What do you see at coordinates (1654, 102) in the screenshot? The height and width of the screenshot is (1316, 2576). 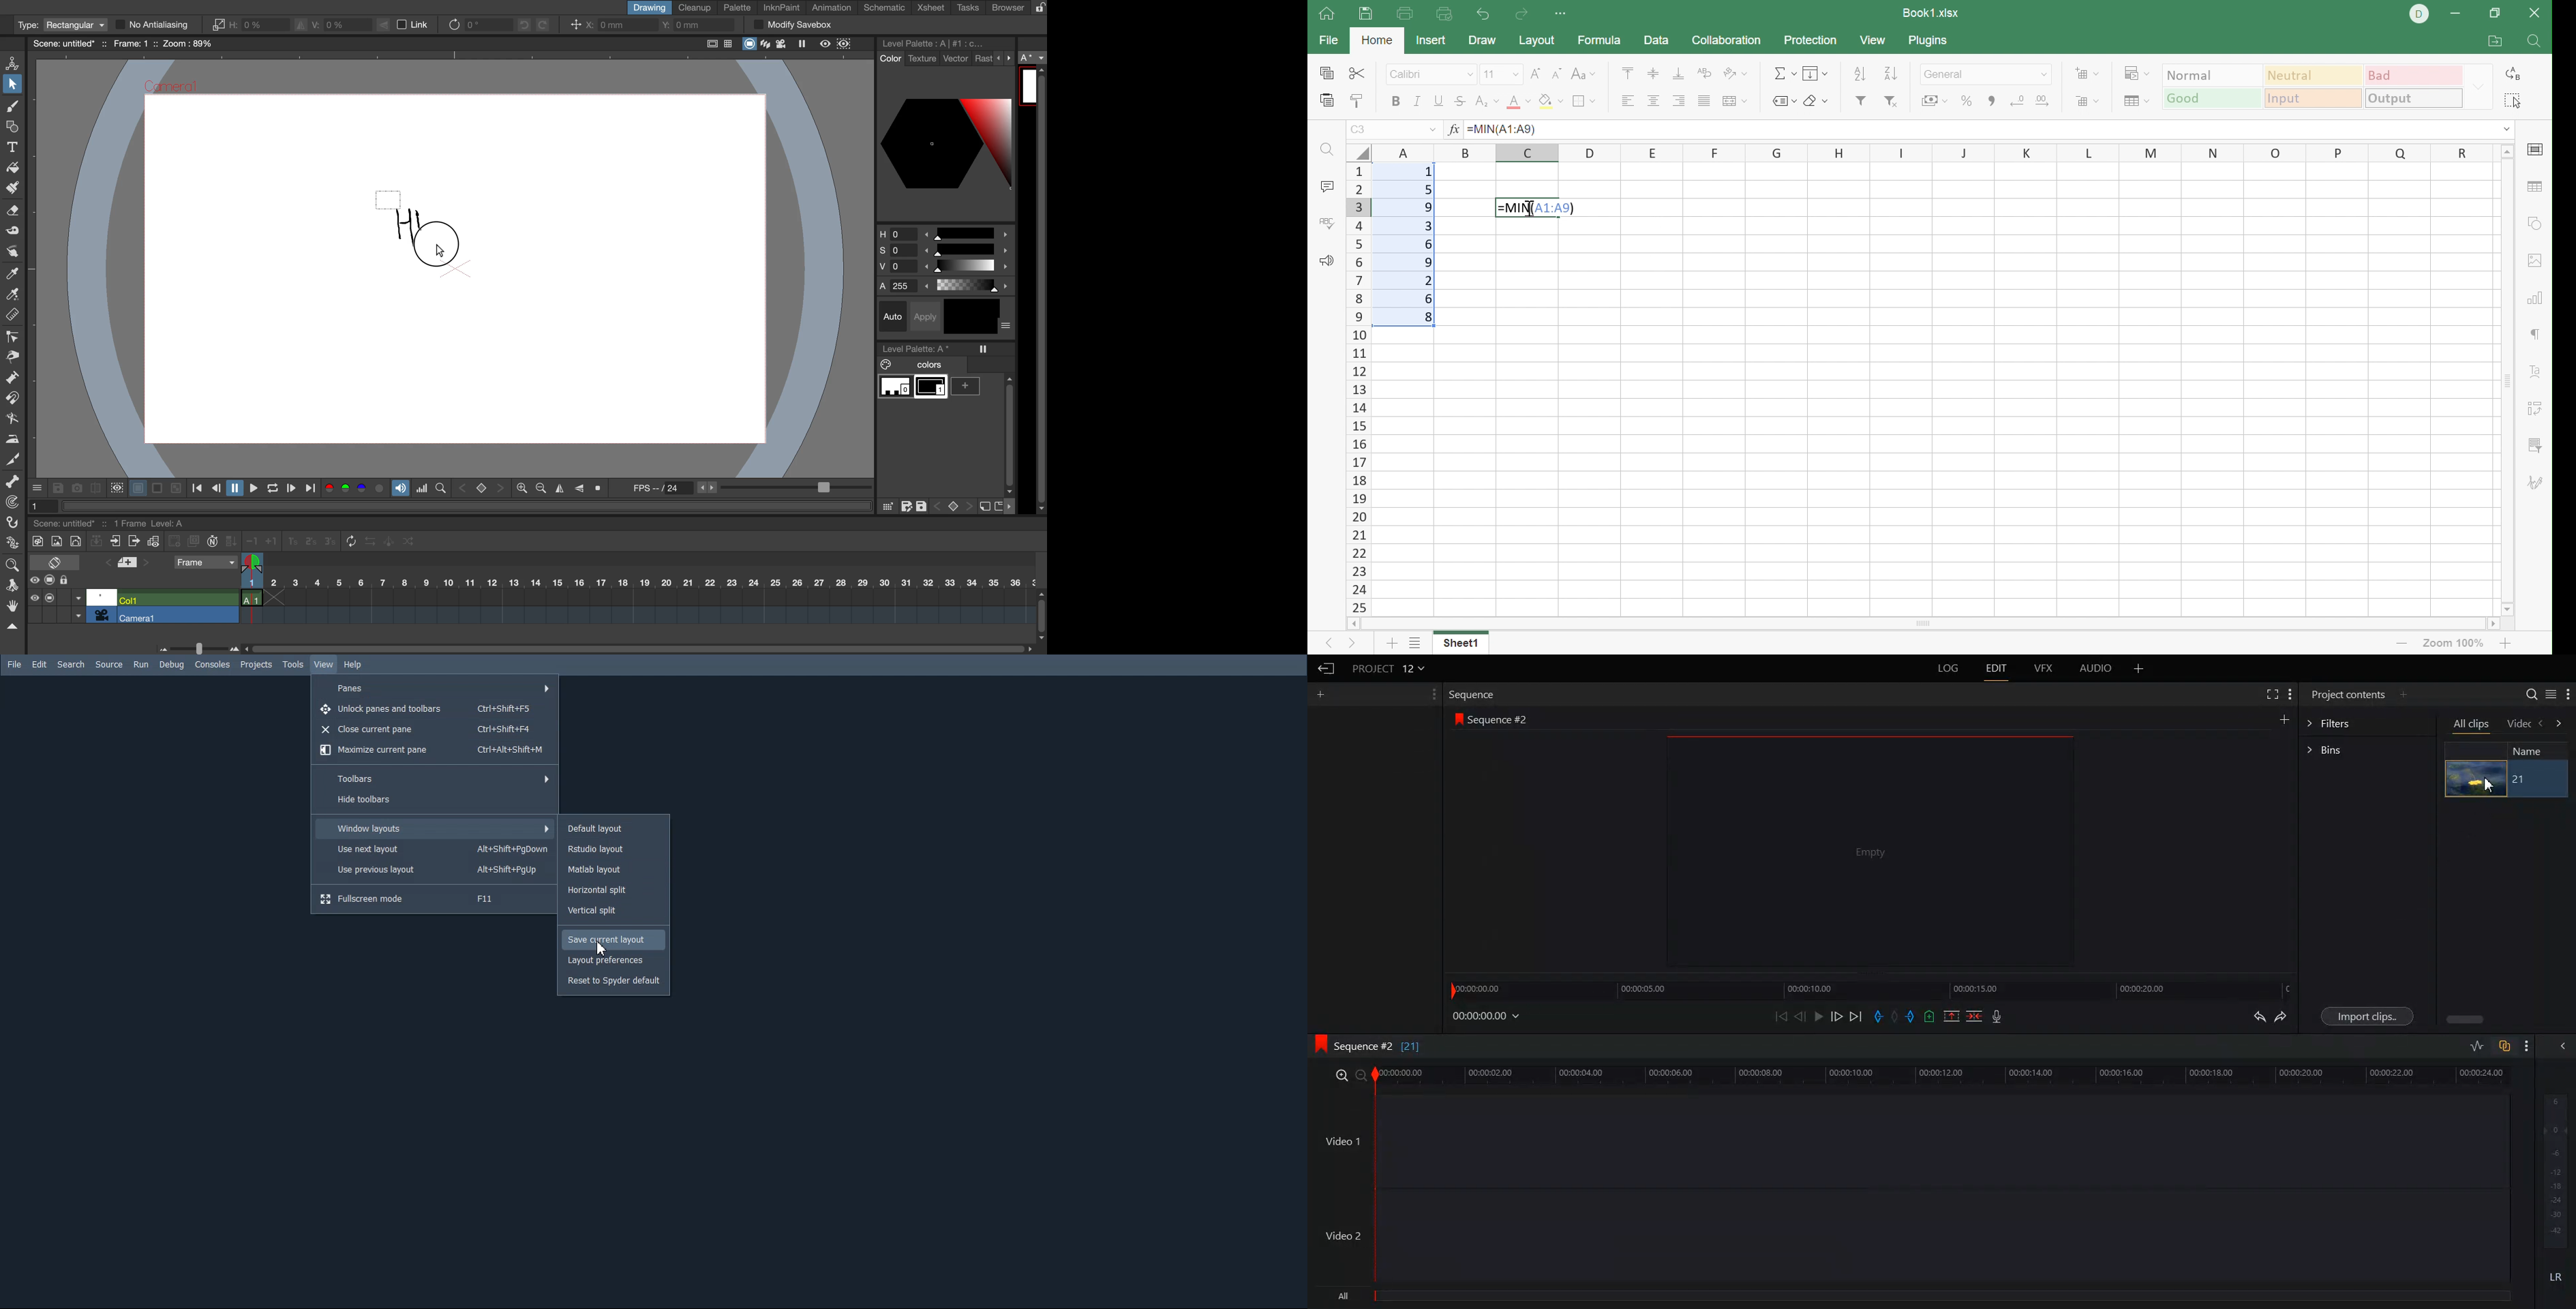 I see `Align center` at bounding box center [1654, 102].